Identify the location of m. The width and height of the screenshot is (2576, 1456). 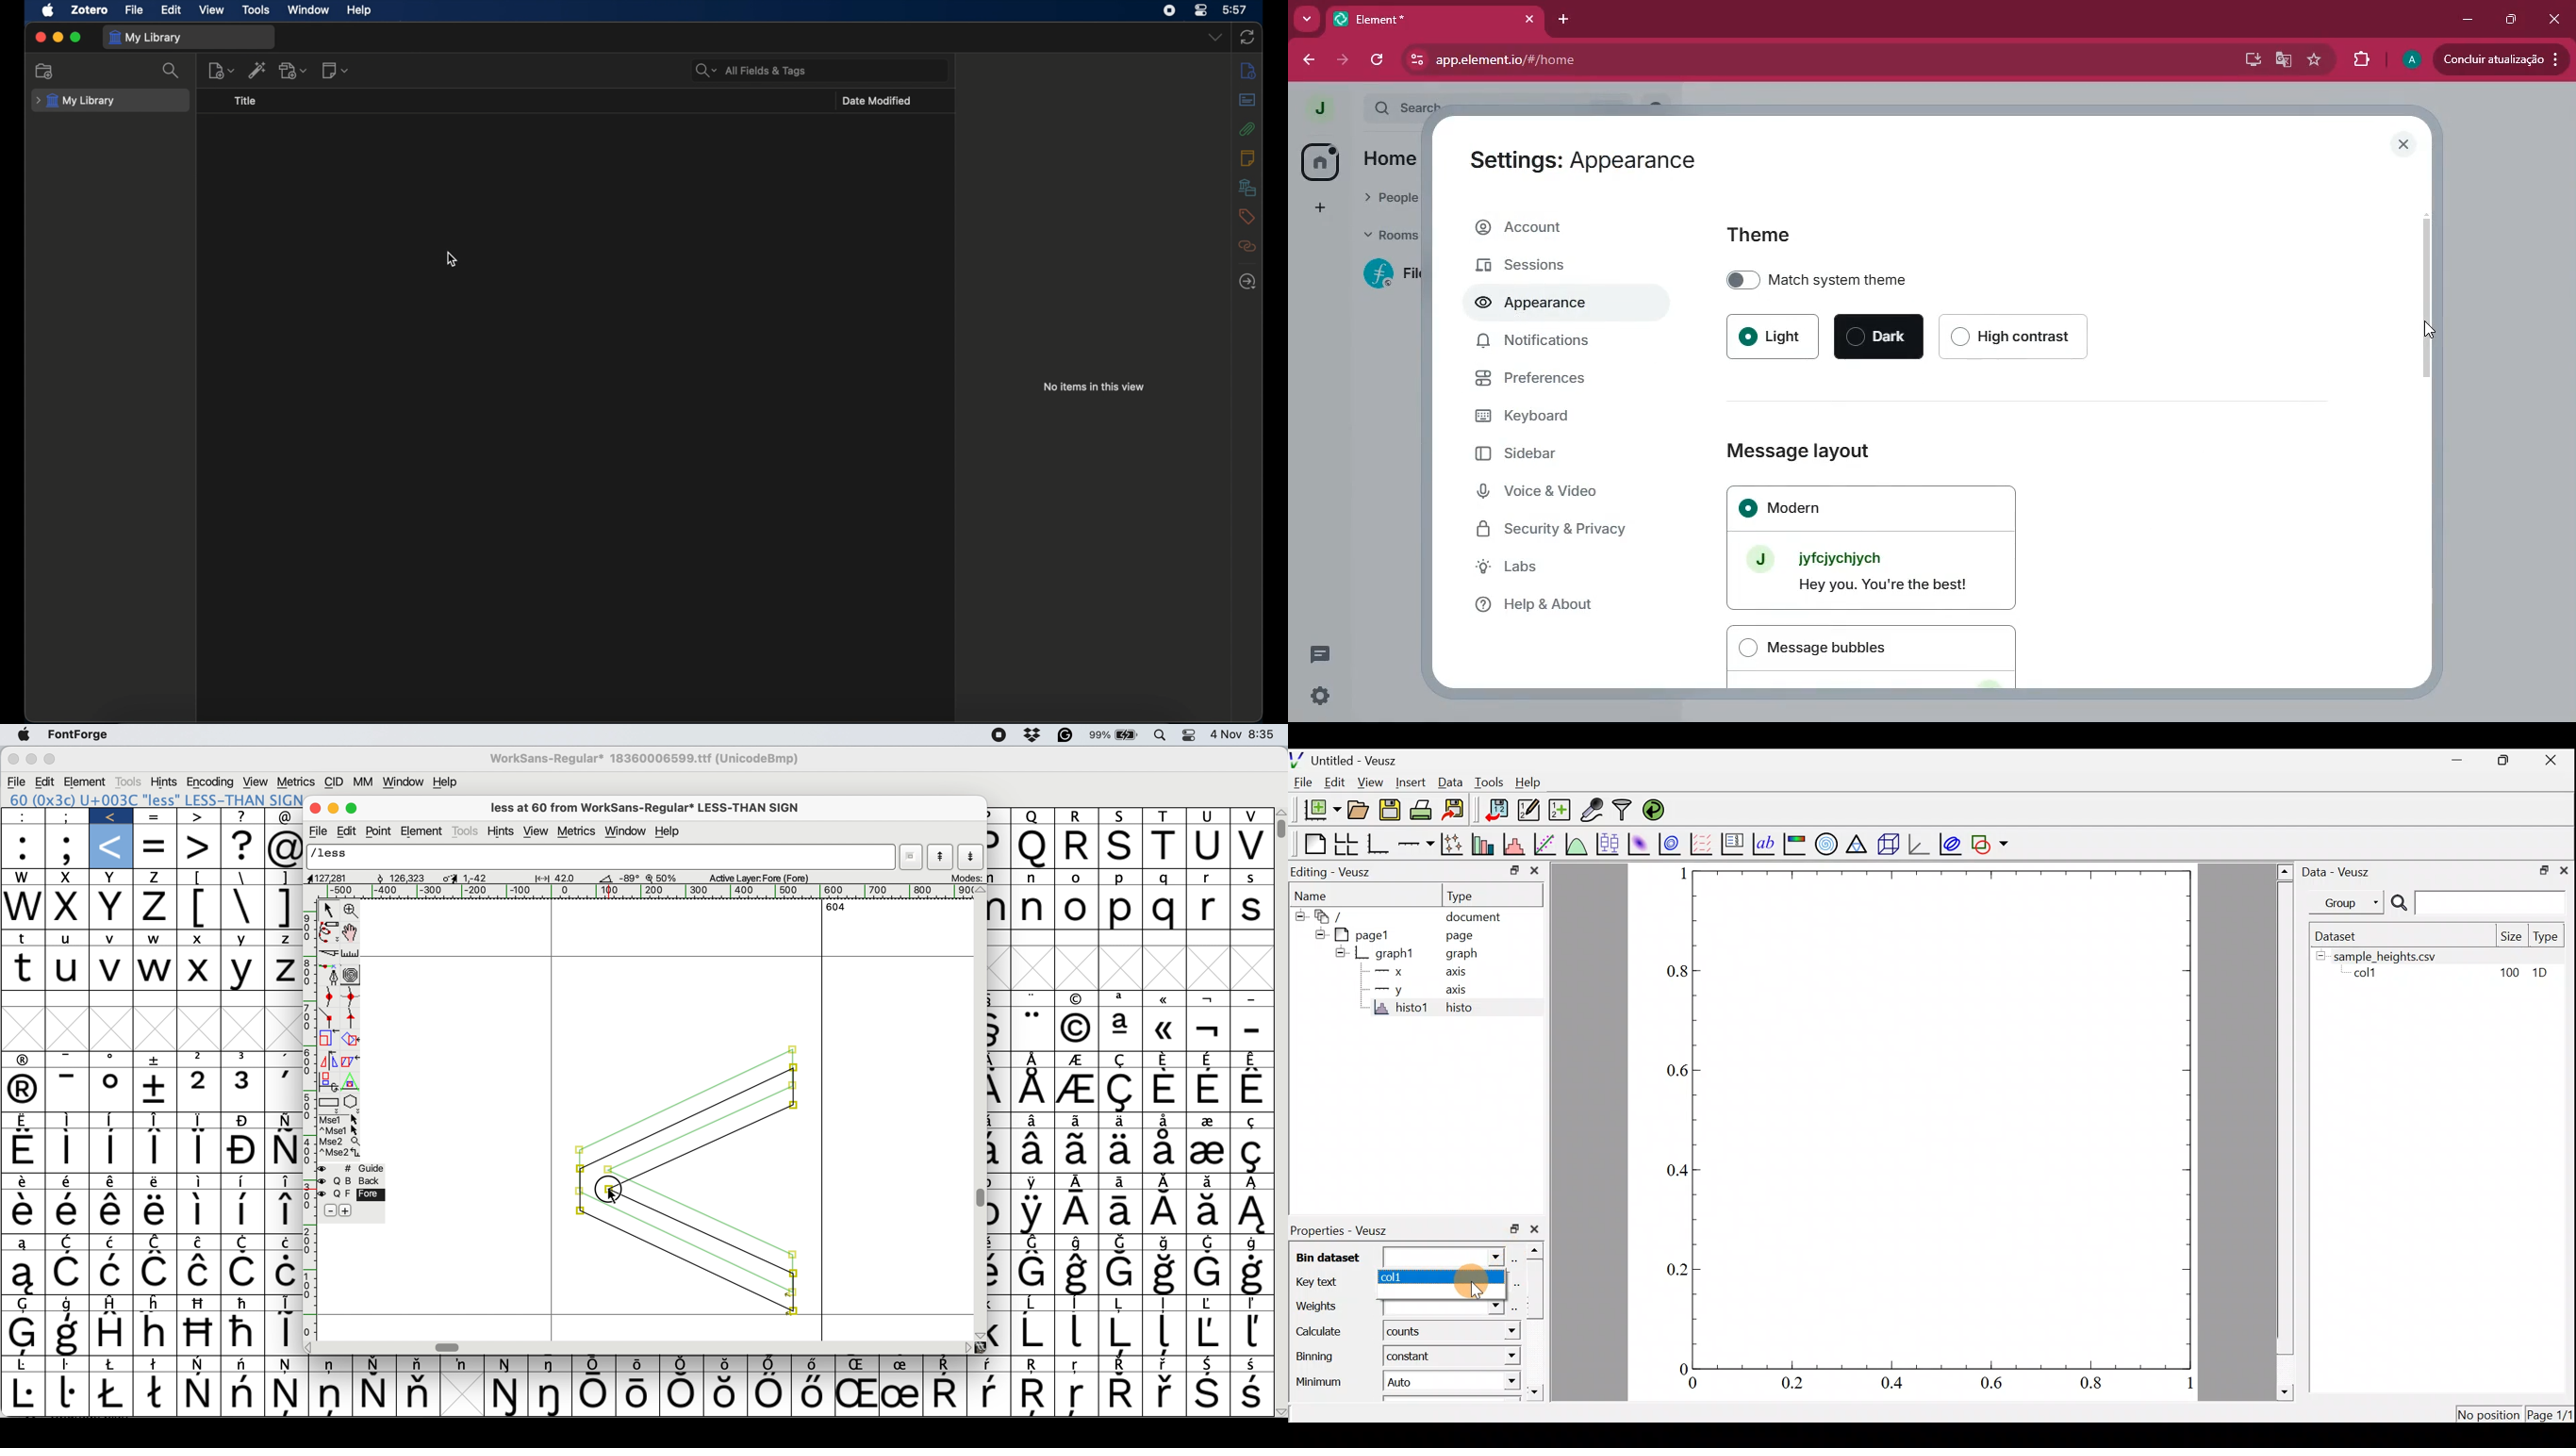
(999, 910).